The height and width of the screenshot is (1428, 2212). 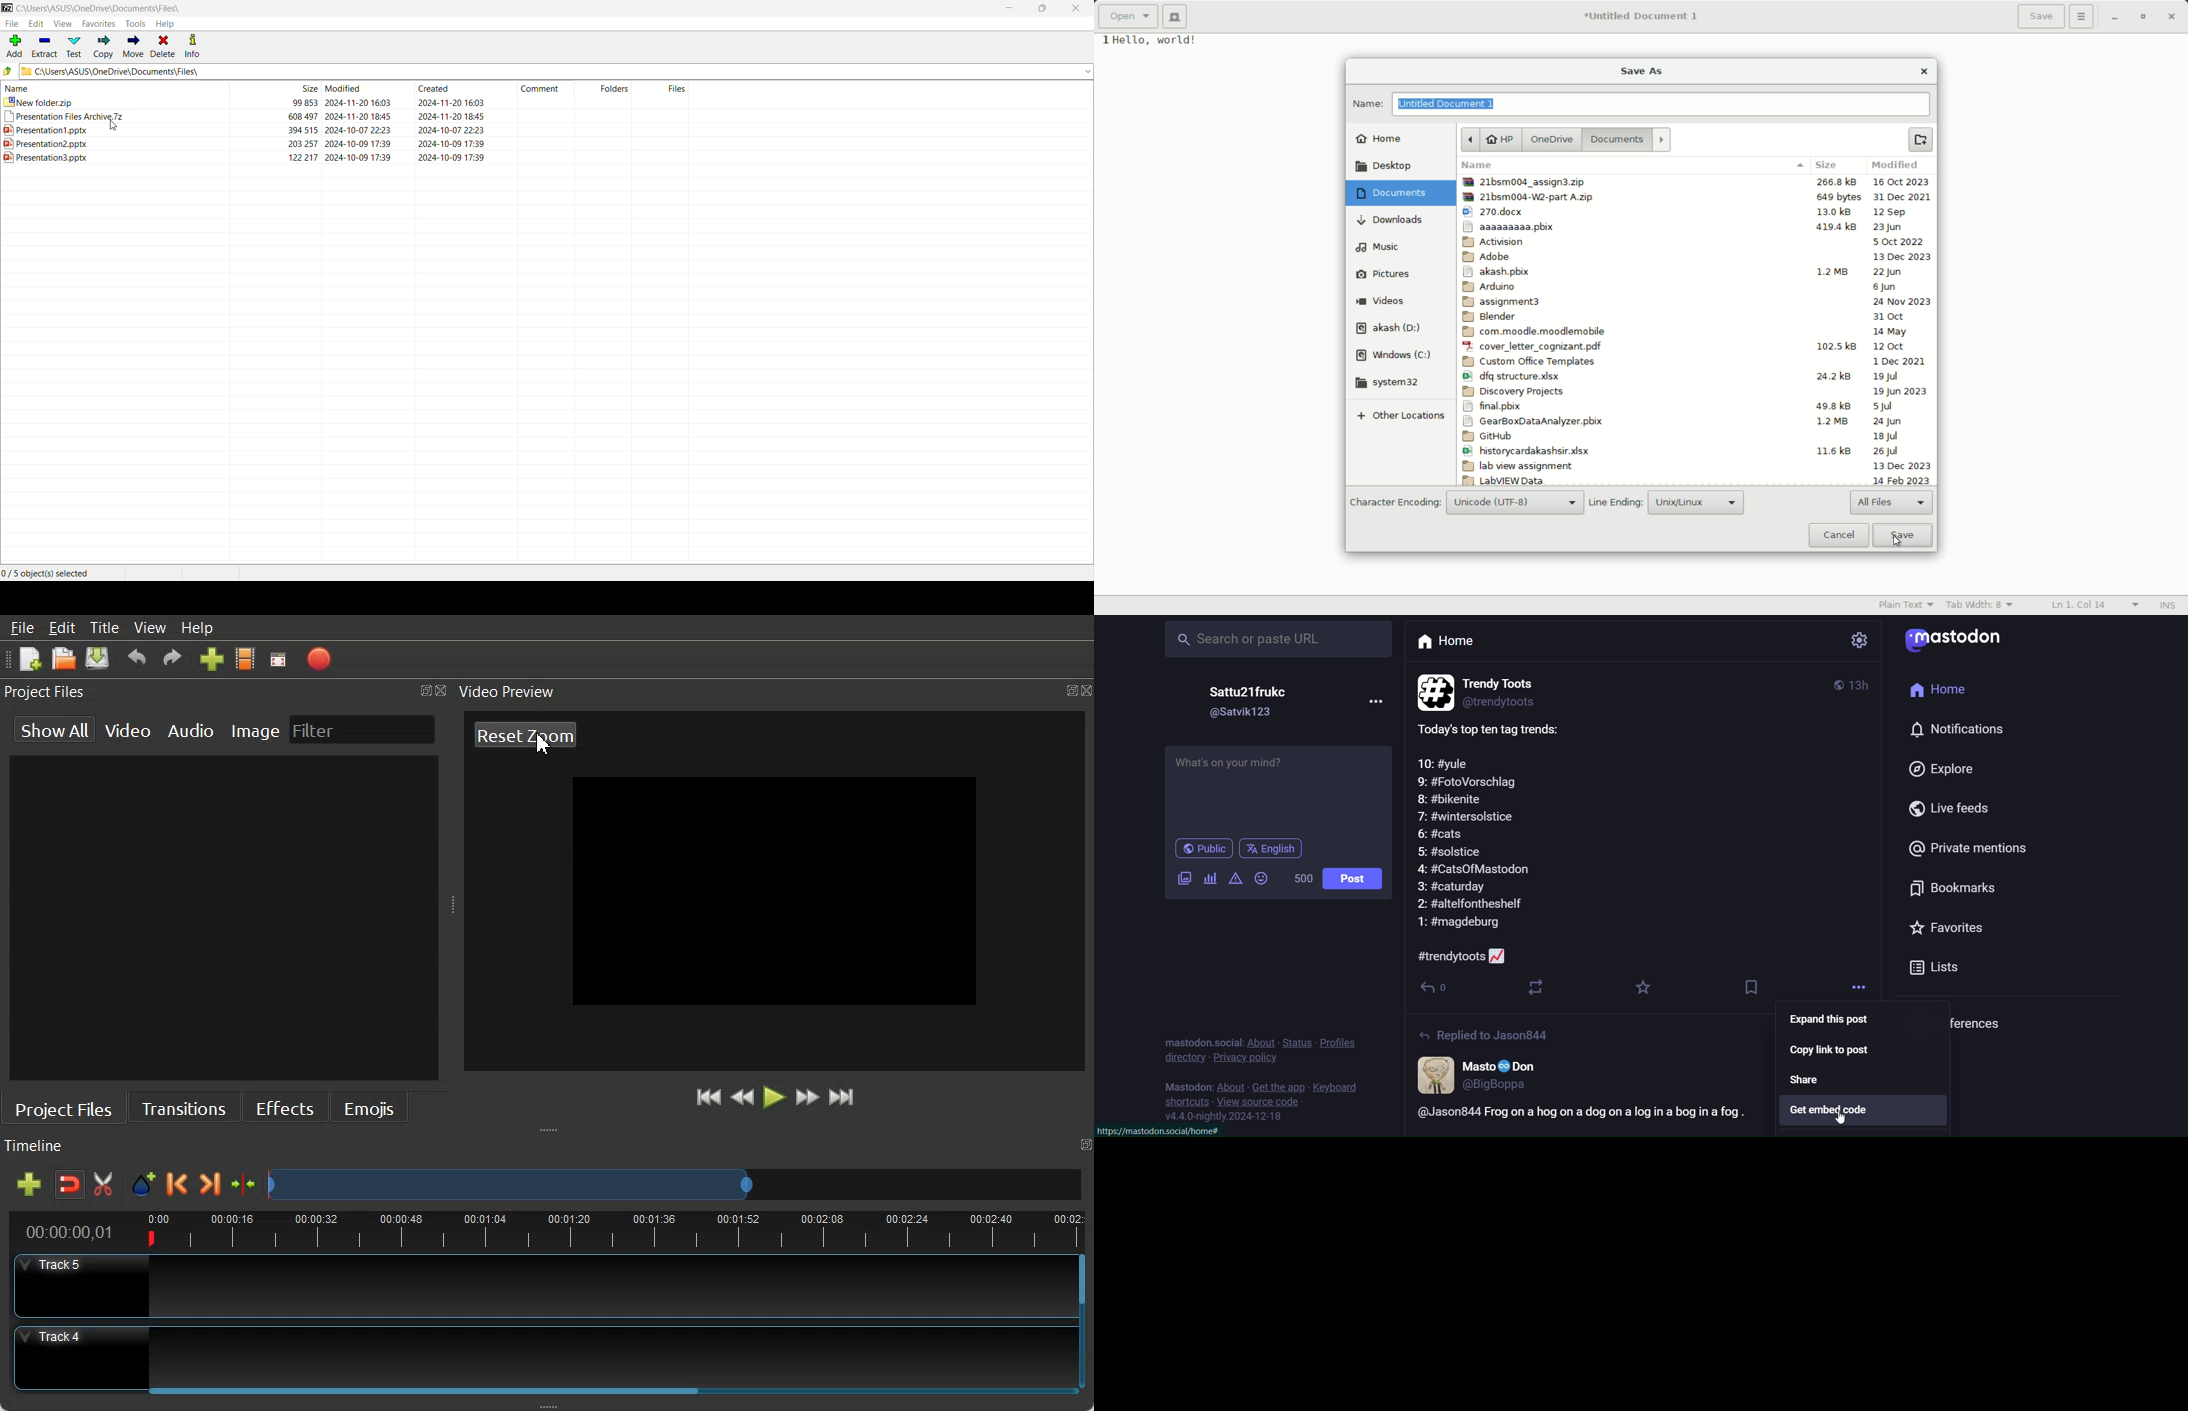 I want to click on Test, so click(x=74, y=48).